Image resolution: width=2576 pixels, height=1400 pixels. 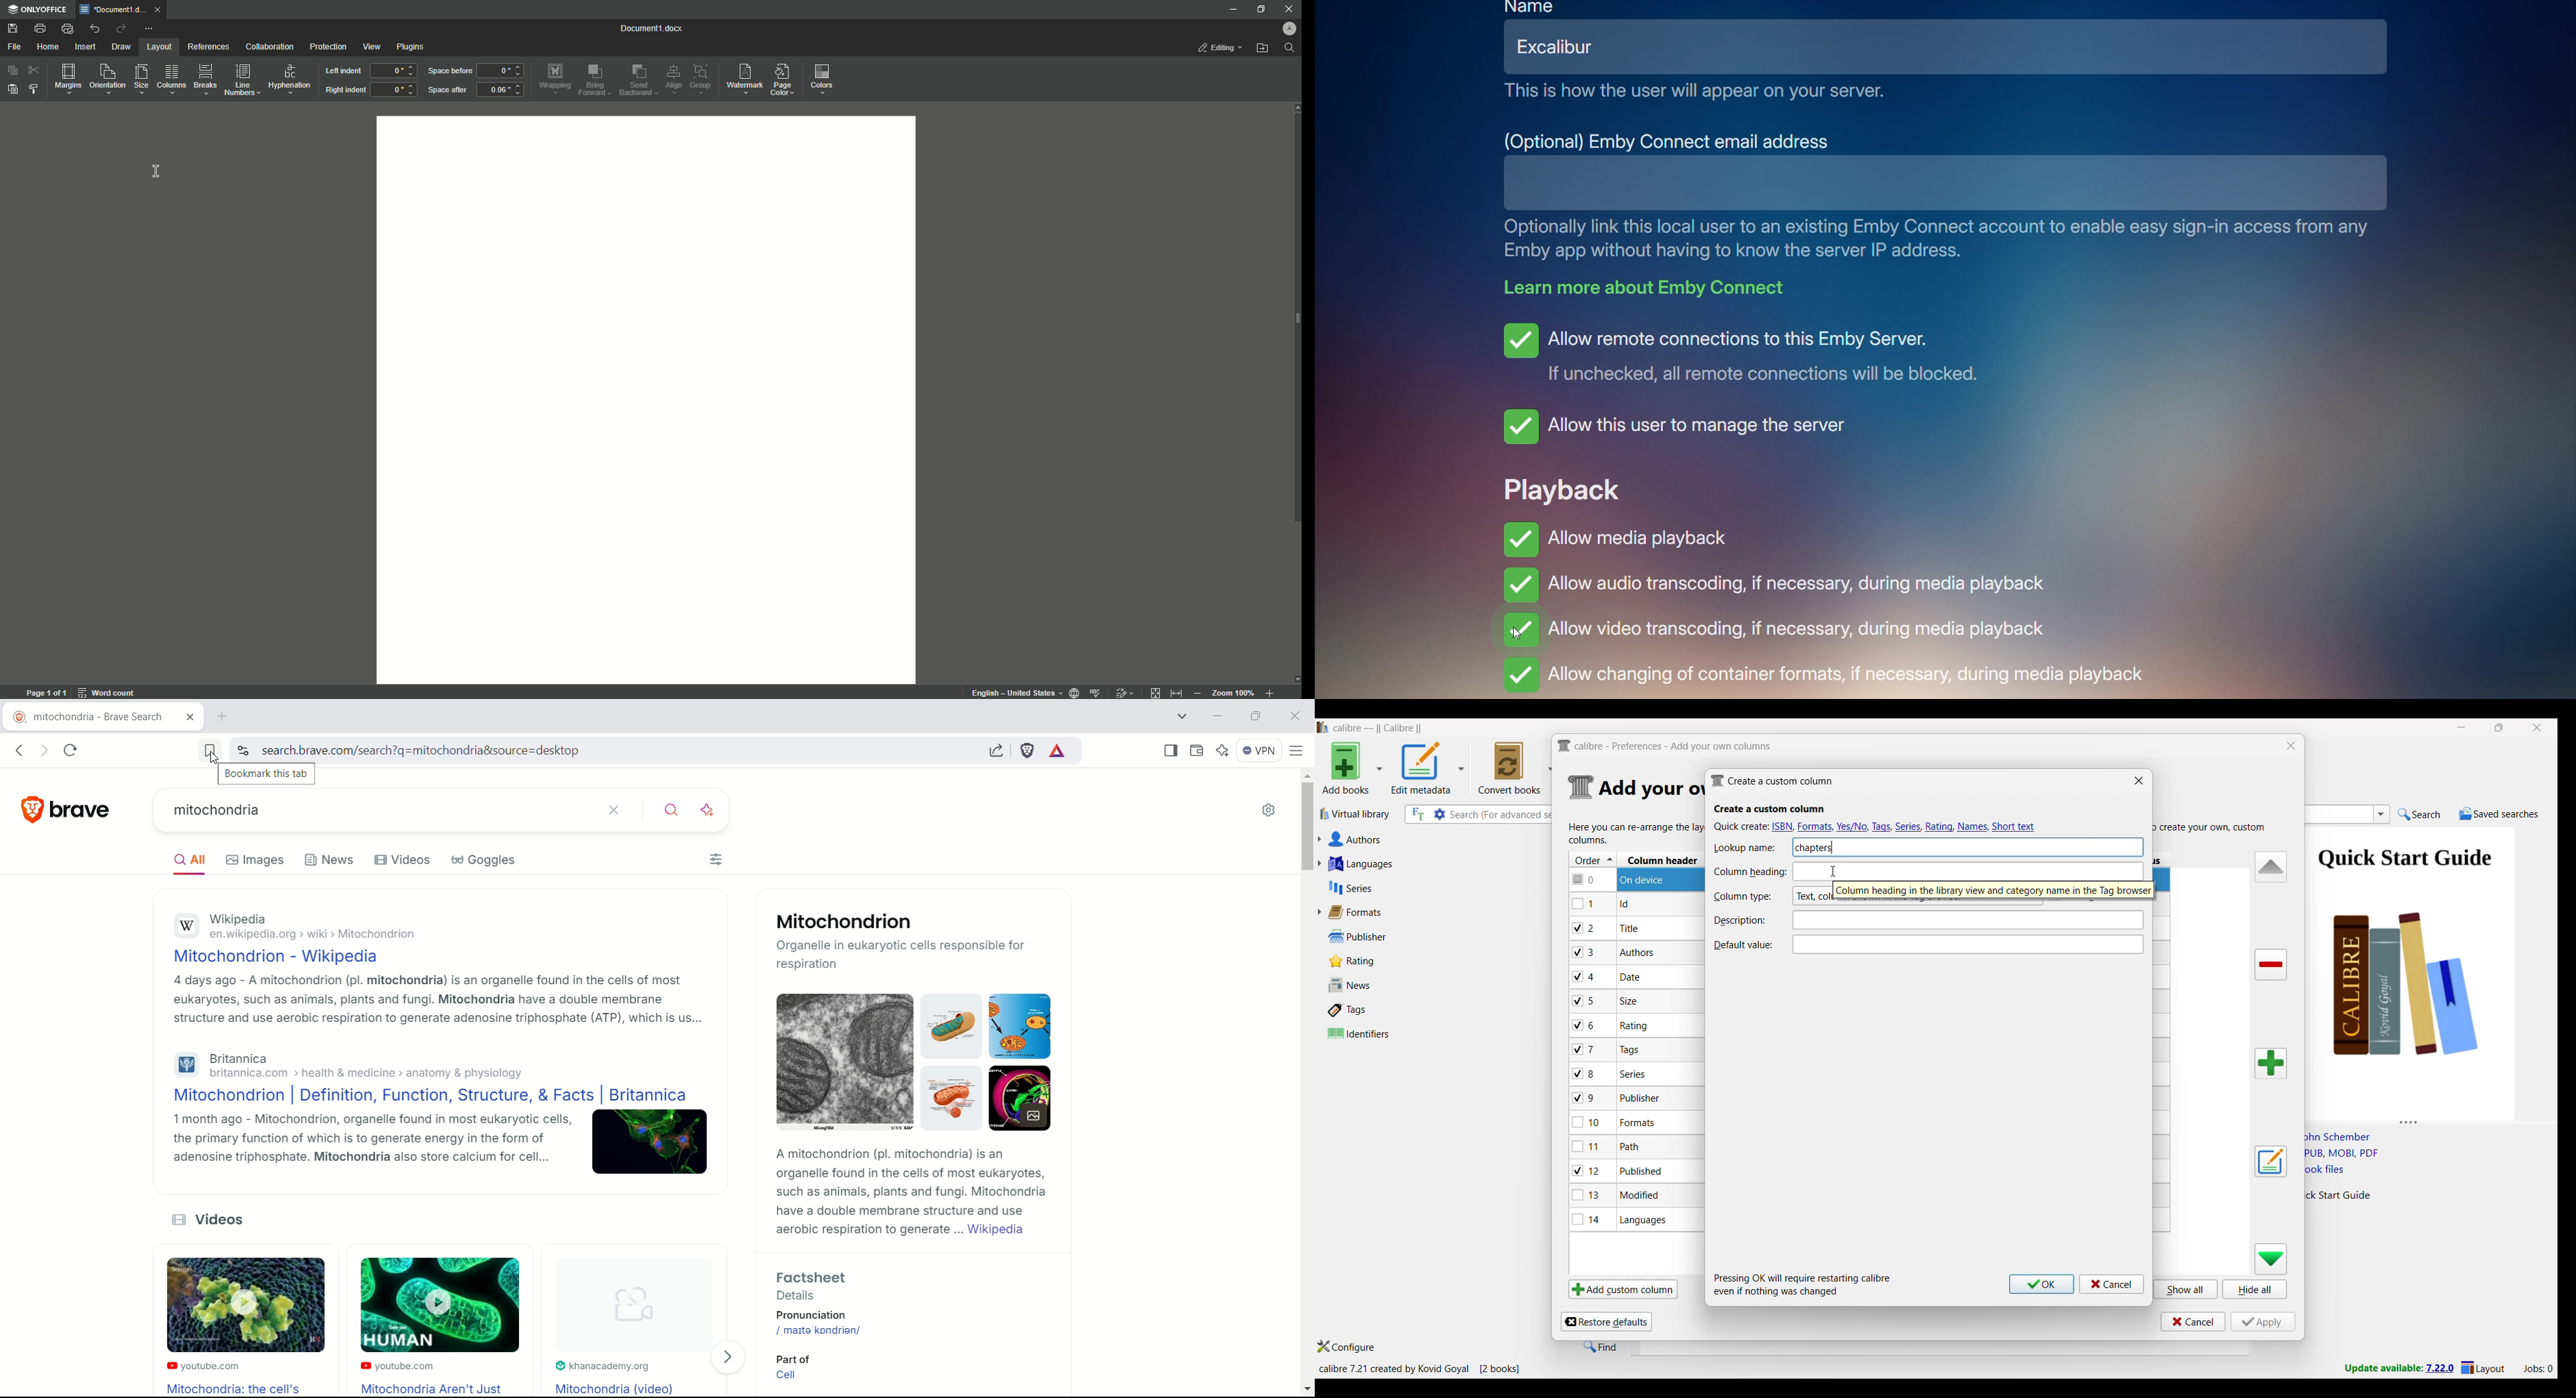 What do you see at coordinates (2255, 1289) in the screenshot?
I see `Hide all` at bounding box center [2255, 1289].